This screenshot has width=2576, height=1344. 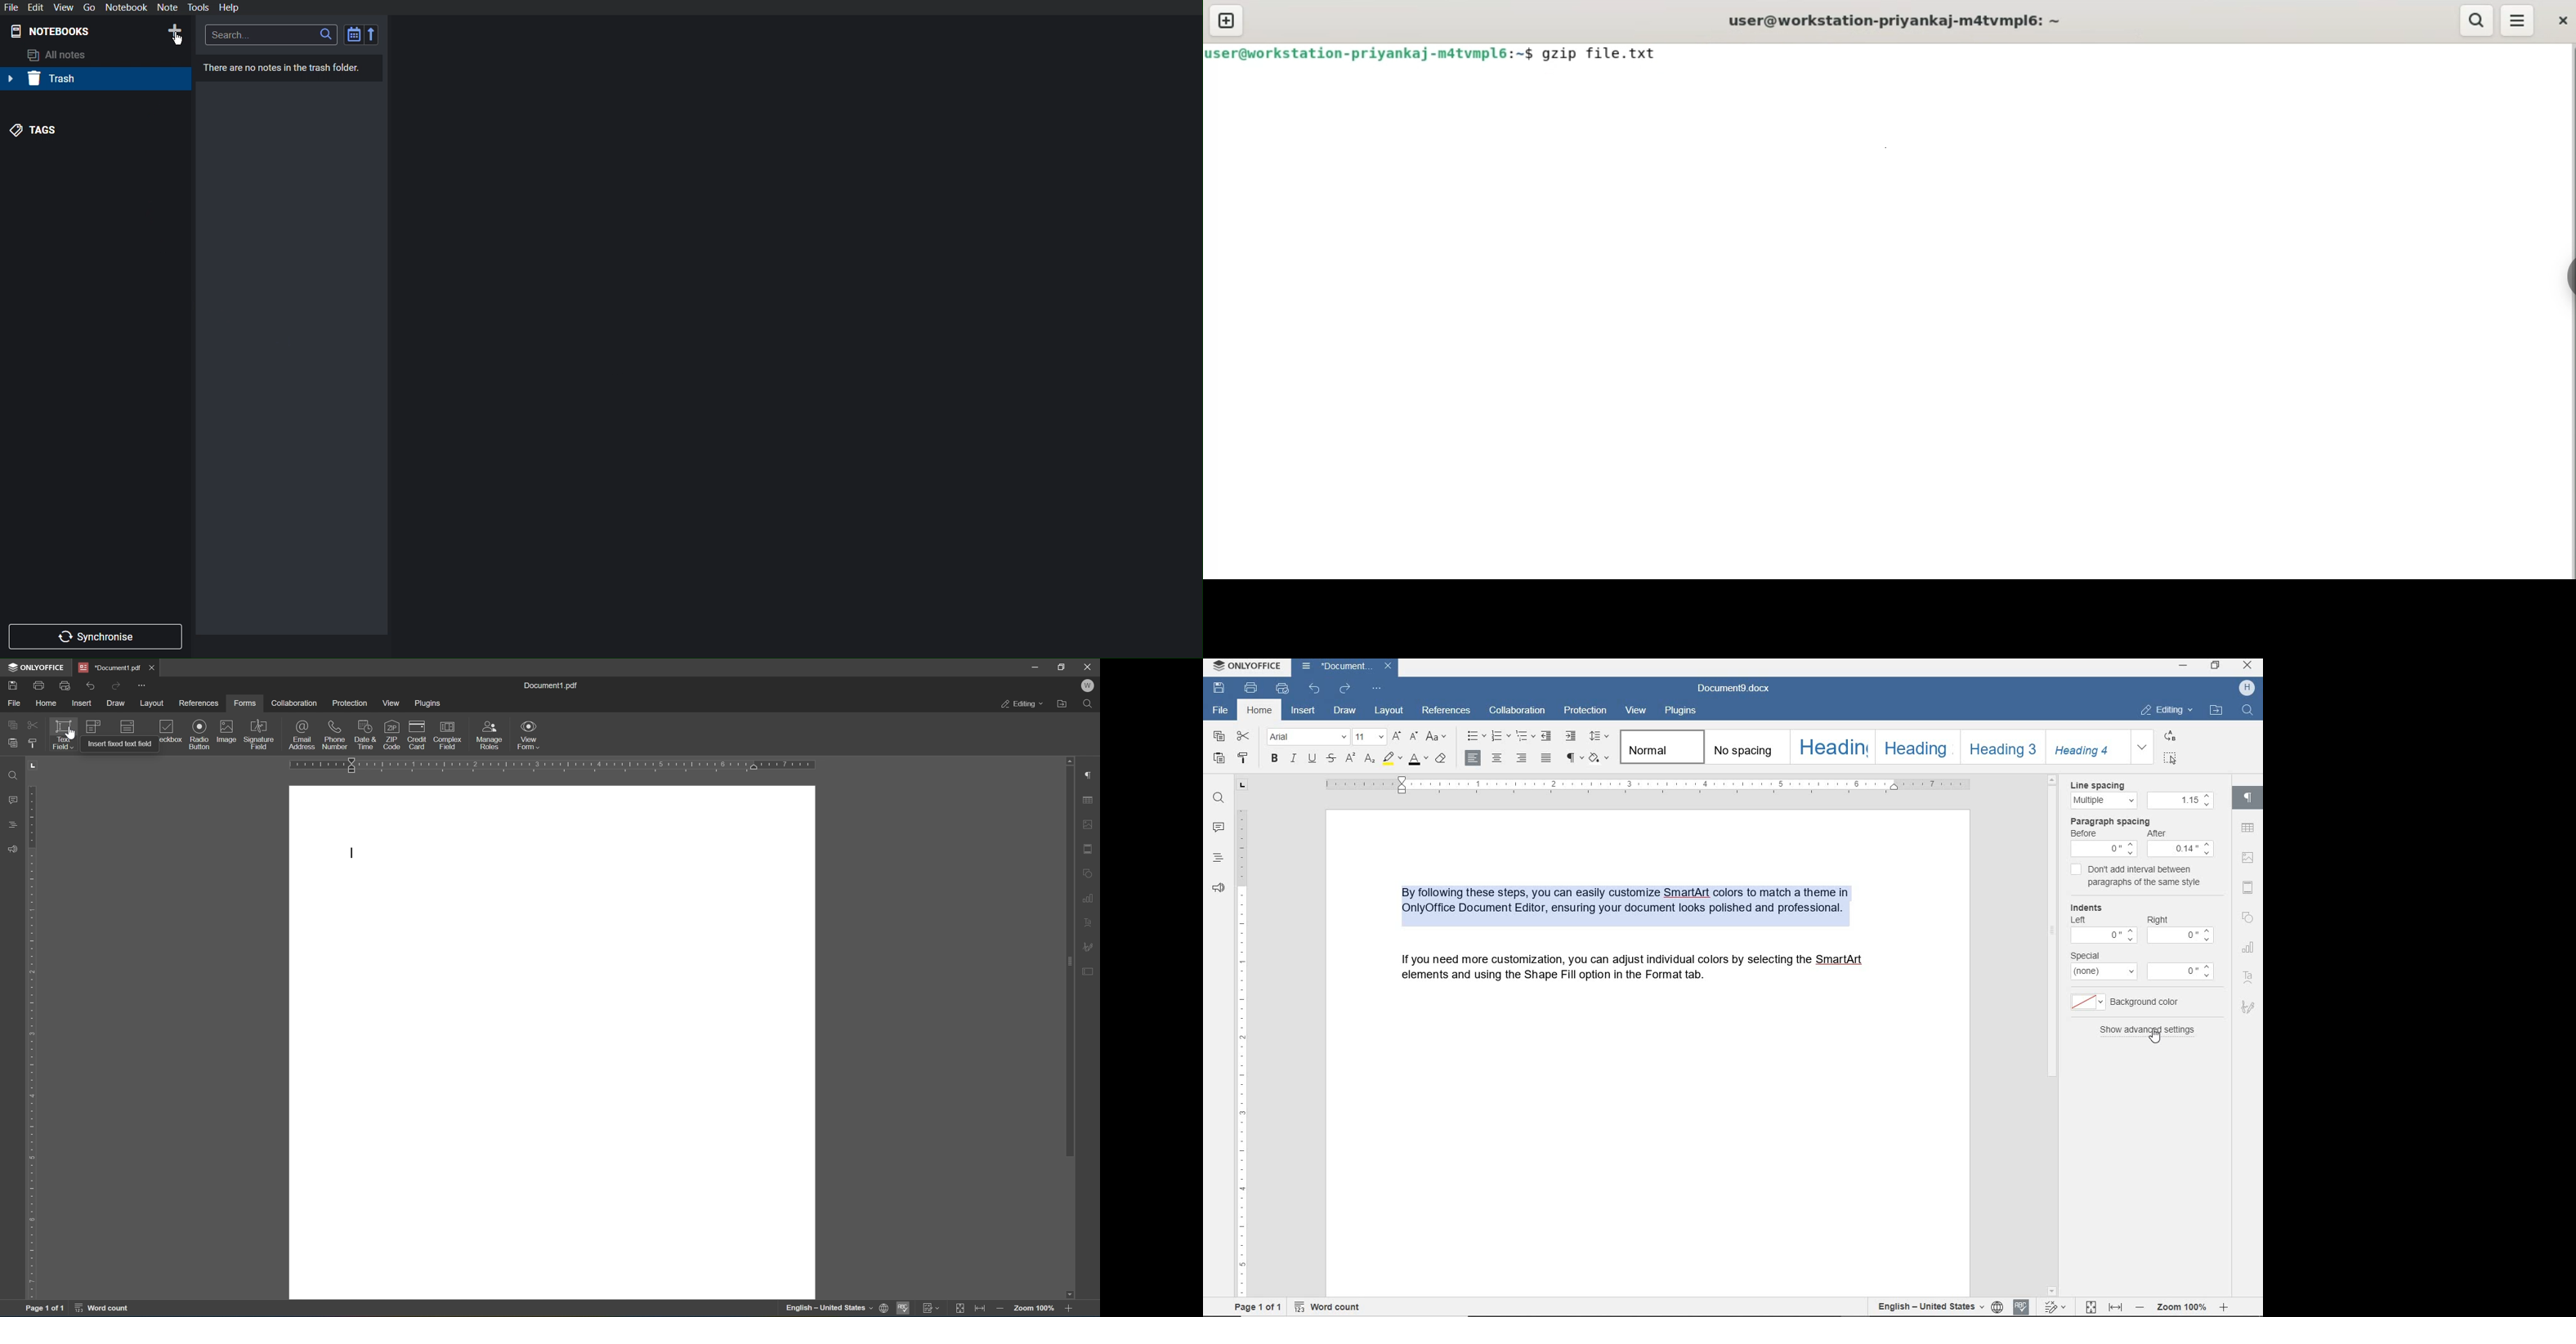 What do you see at coordinates (1064, 704) in the screenshot?
I see `open file location` at bounding box center [1064, 704].